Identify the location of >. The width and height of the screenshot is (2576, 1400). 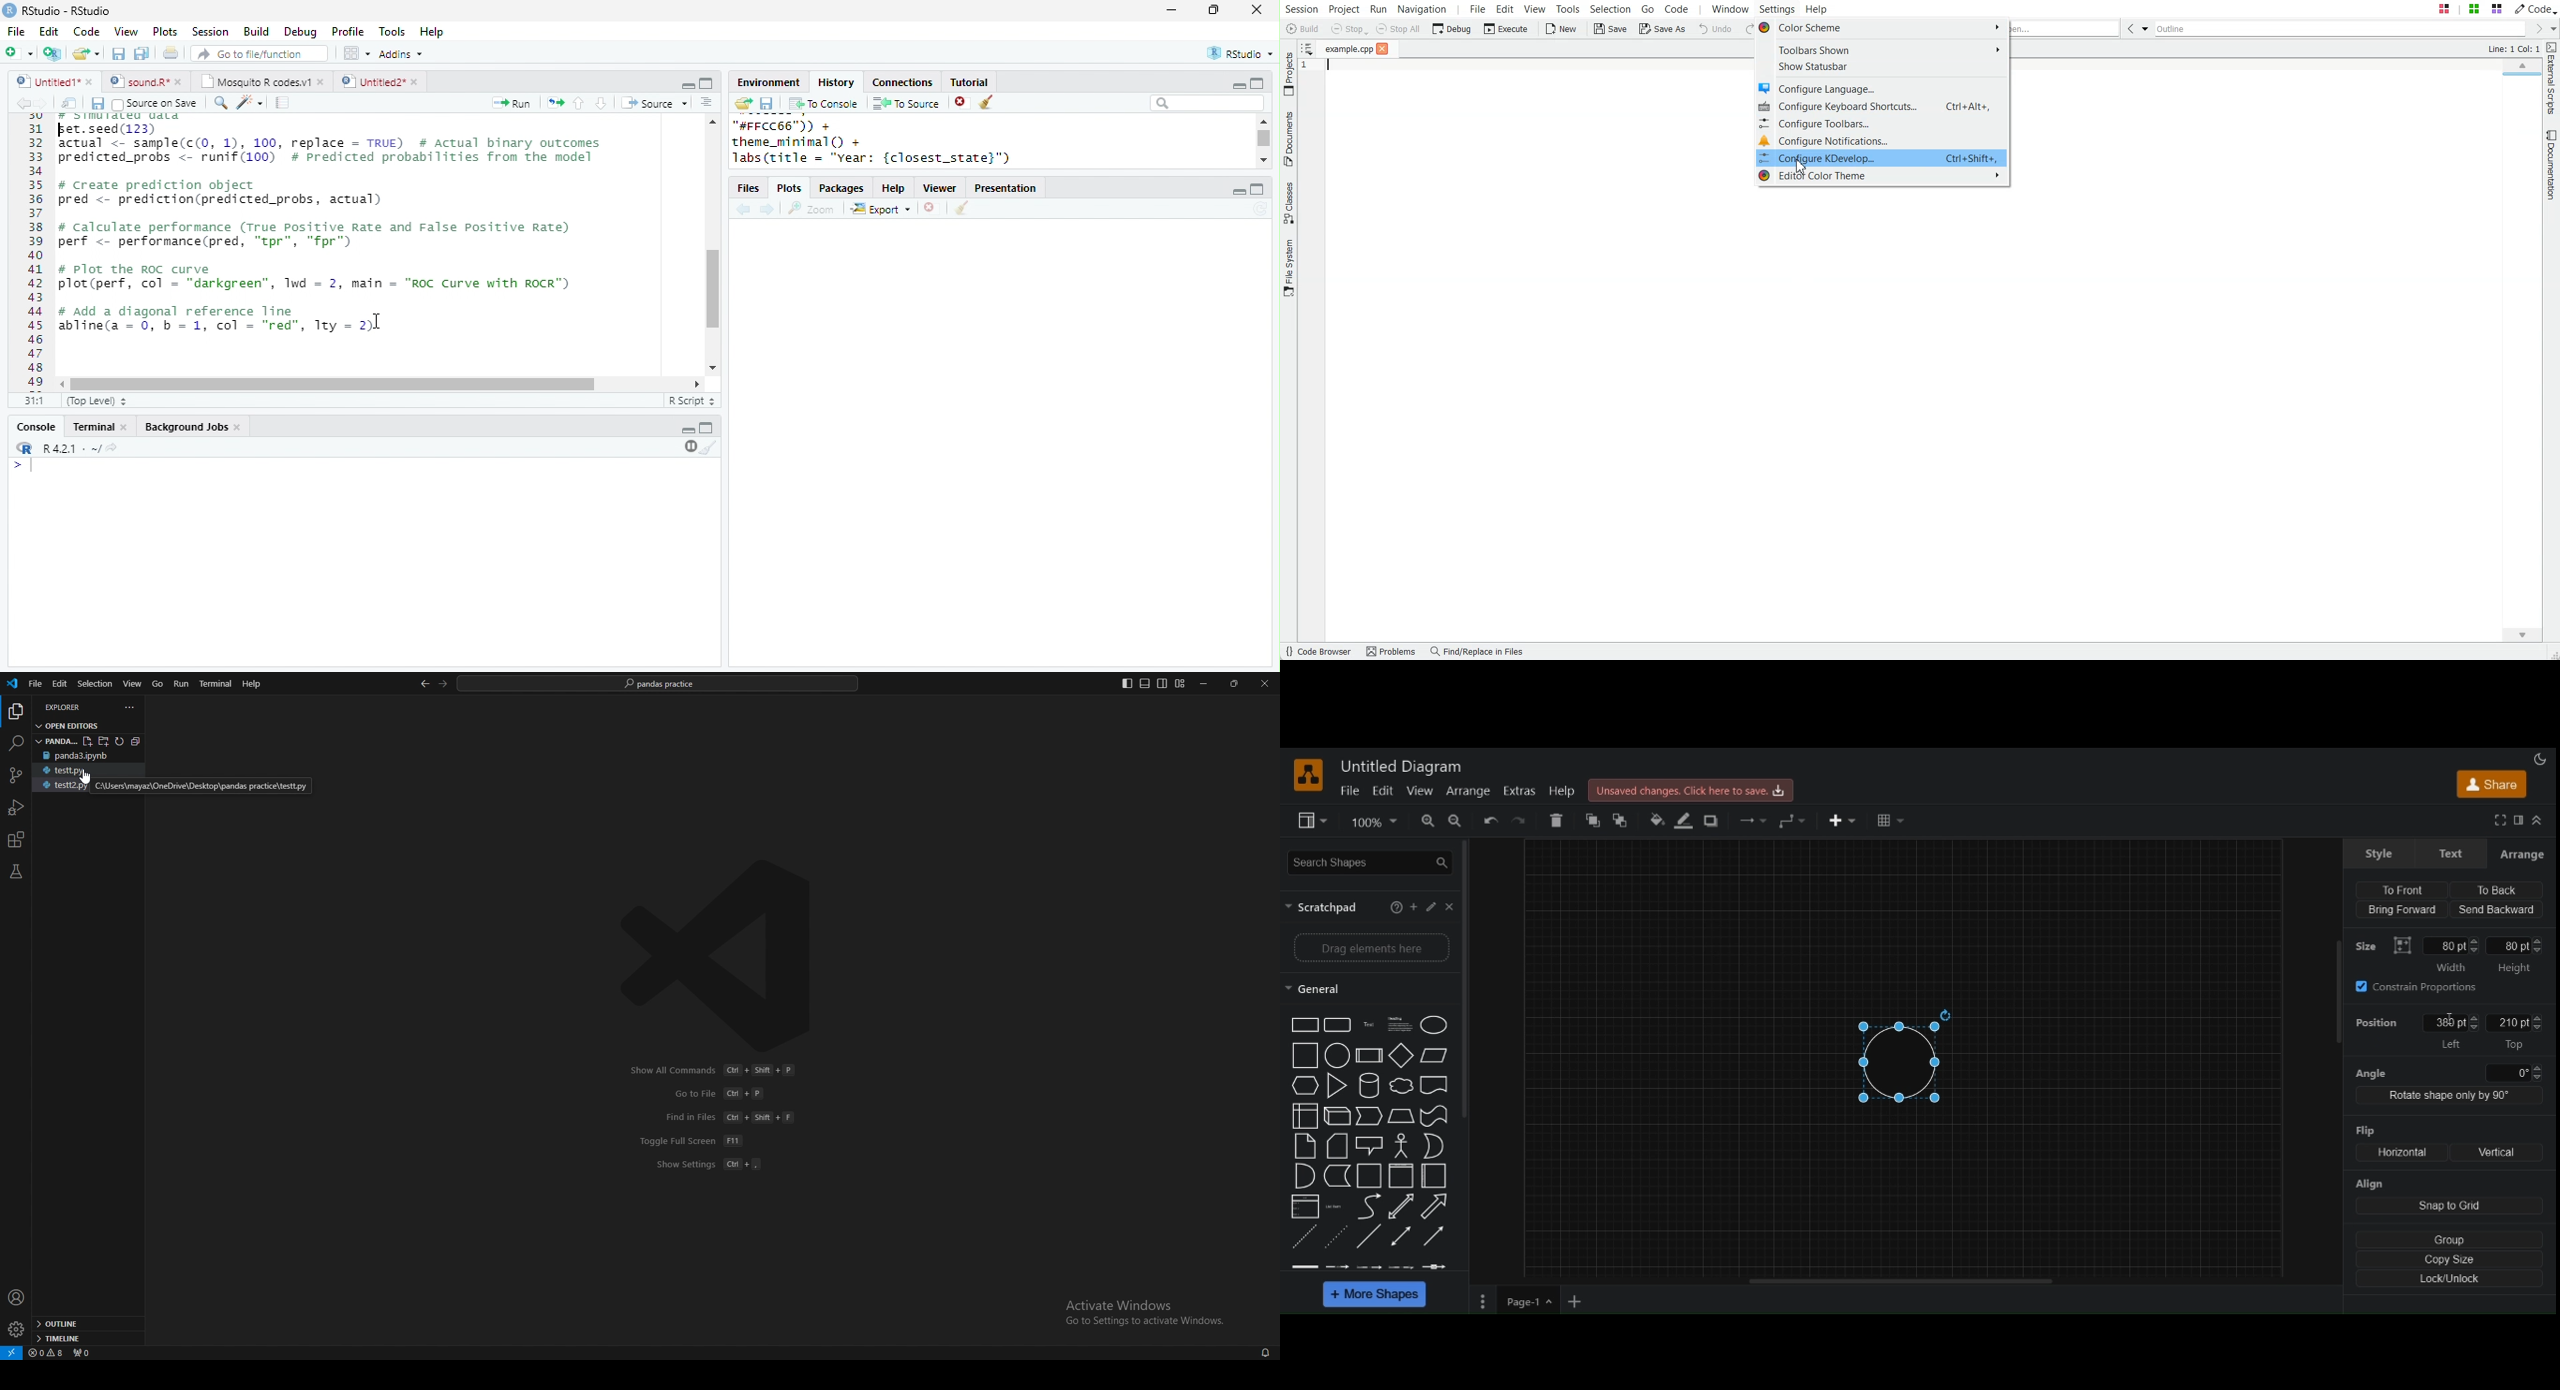
(25, 466).